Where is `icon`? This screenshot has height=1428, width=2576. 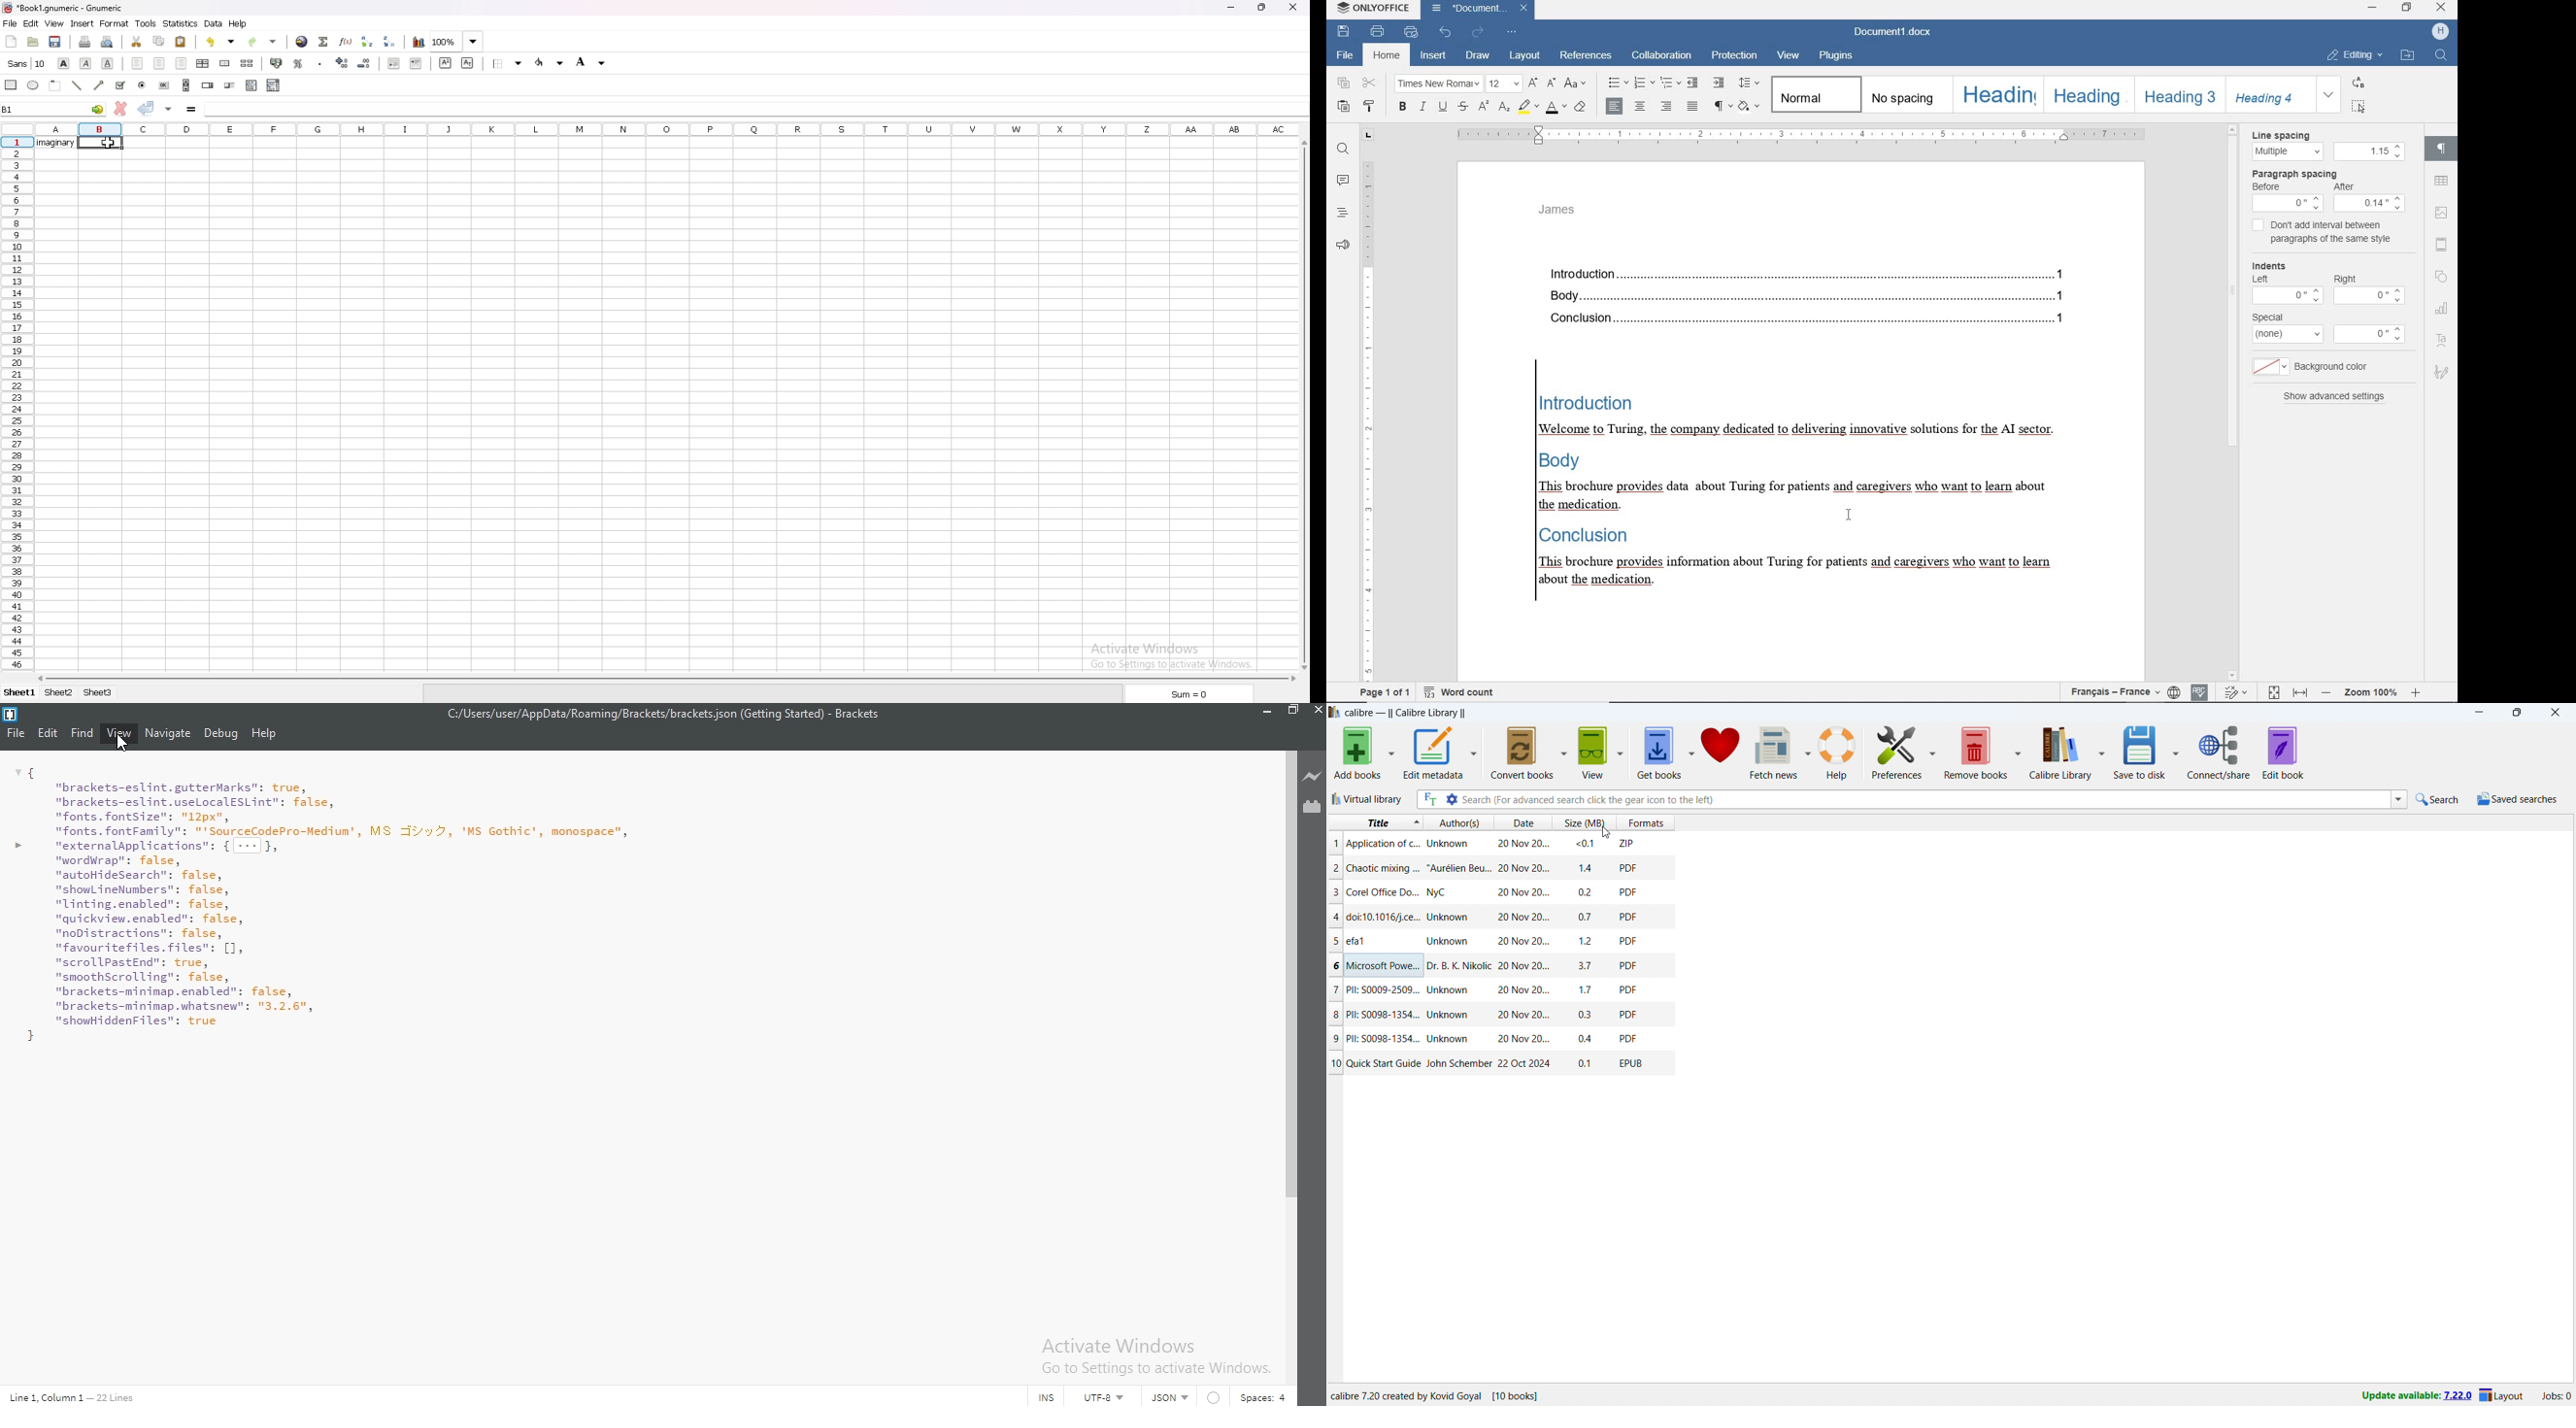
icon is located at coordinates (2440, 30).